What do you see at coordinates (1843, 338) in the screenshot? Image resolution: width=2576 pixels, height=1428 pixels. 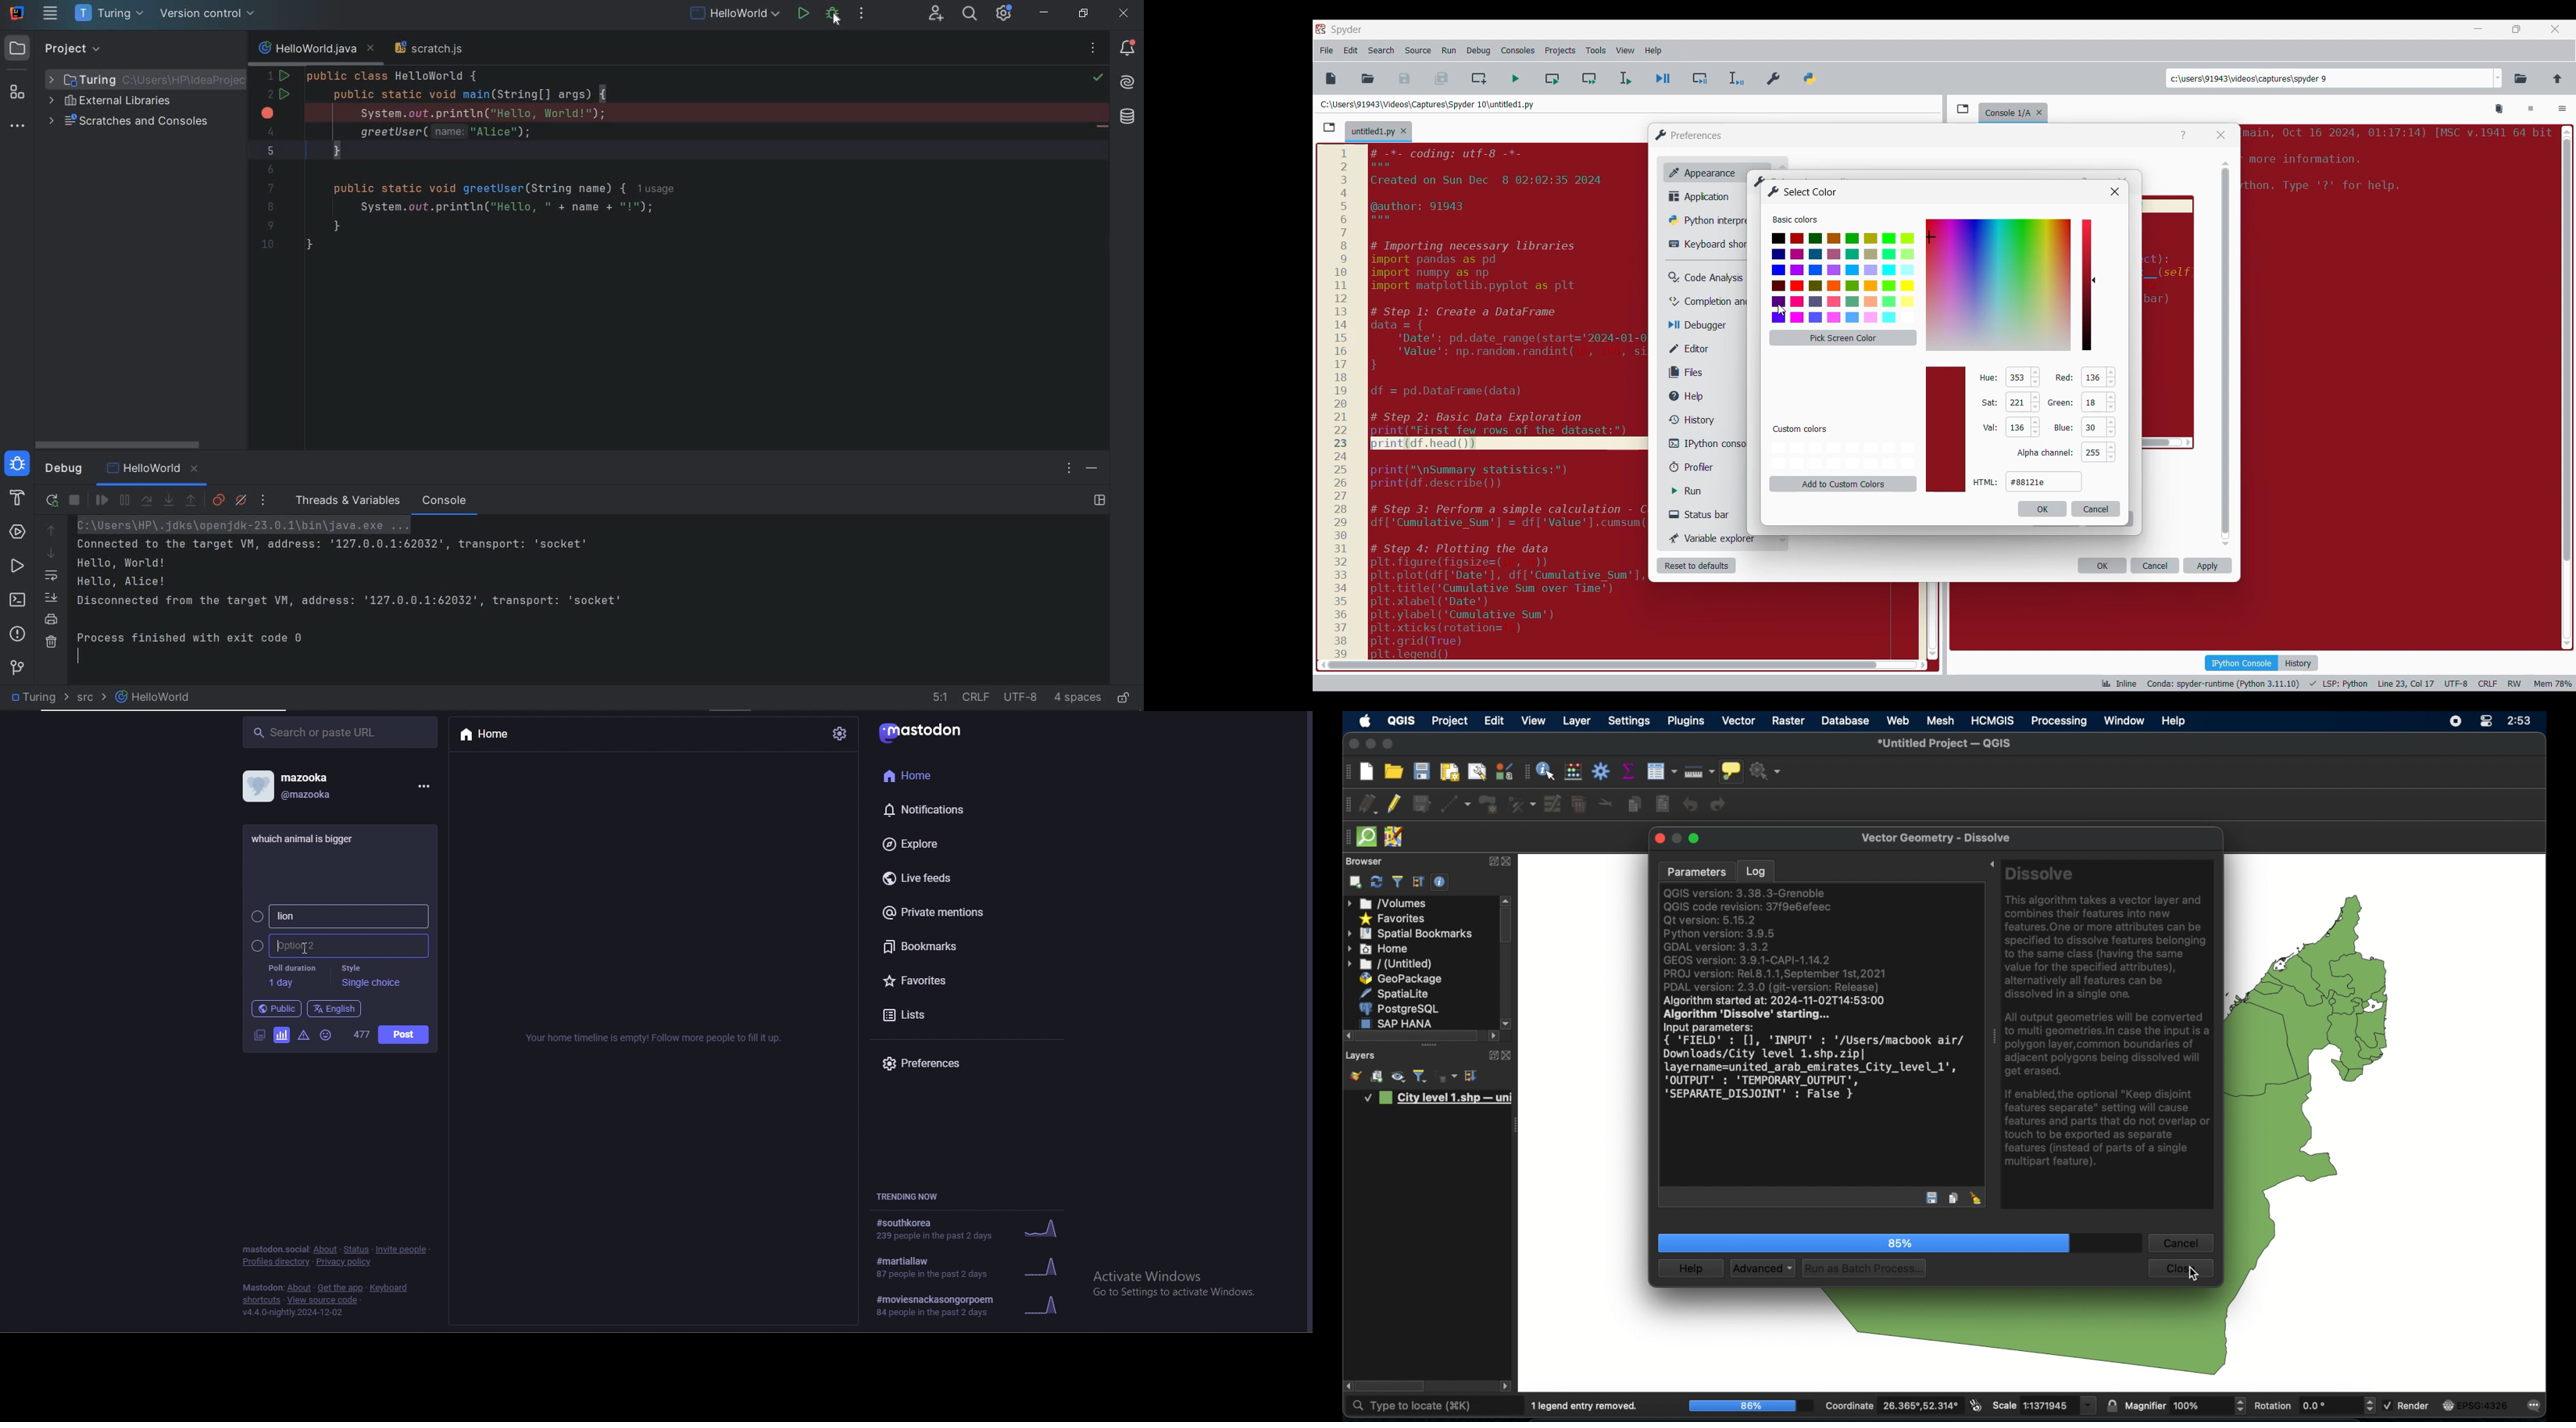 I see `Pick screen color` at bounding box center [1843, 338].